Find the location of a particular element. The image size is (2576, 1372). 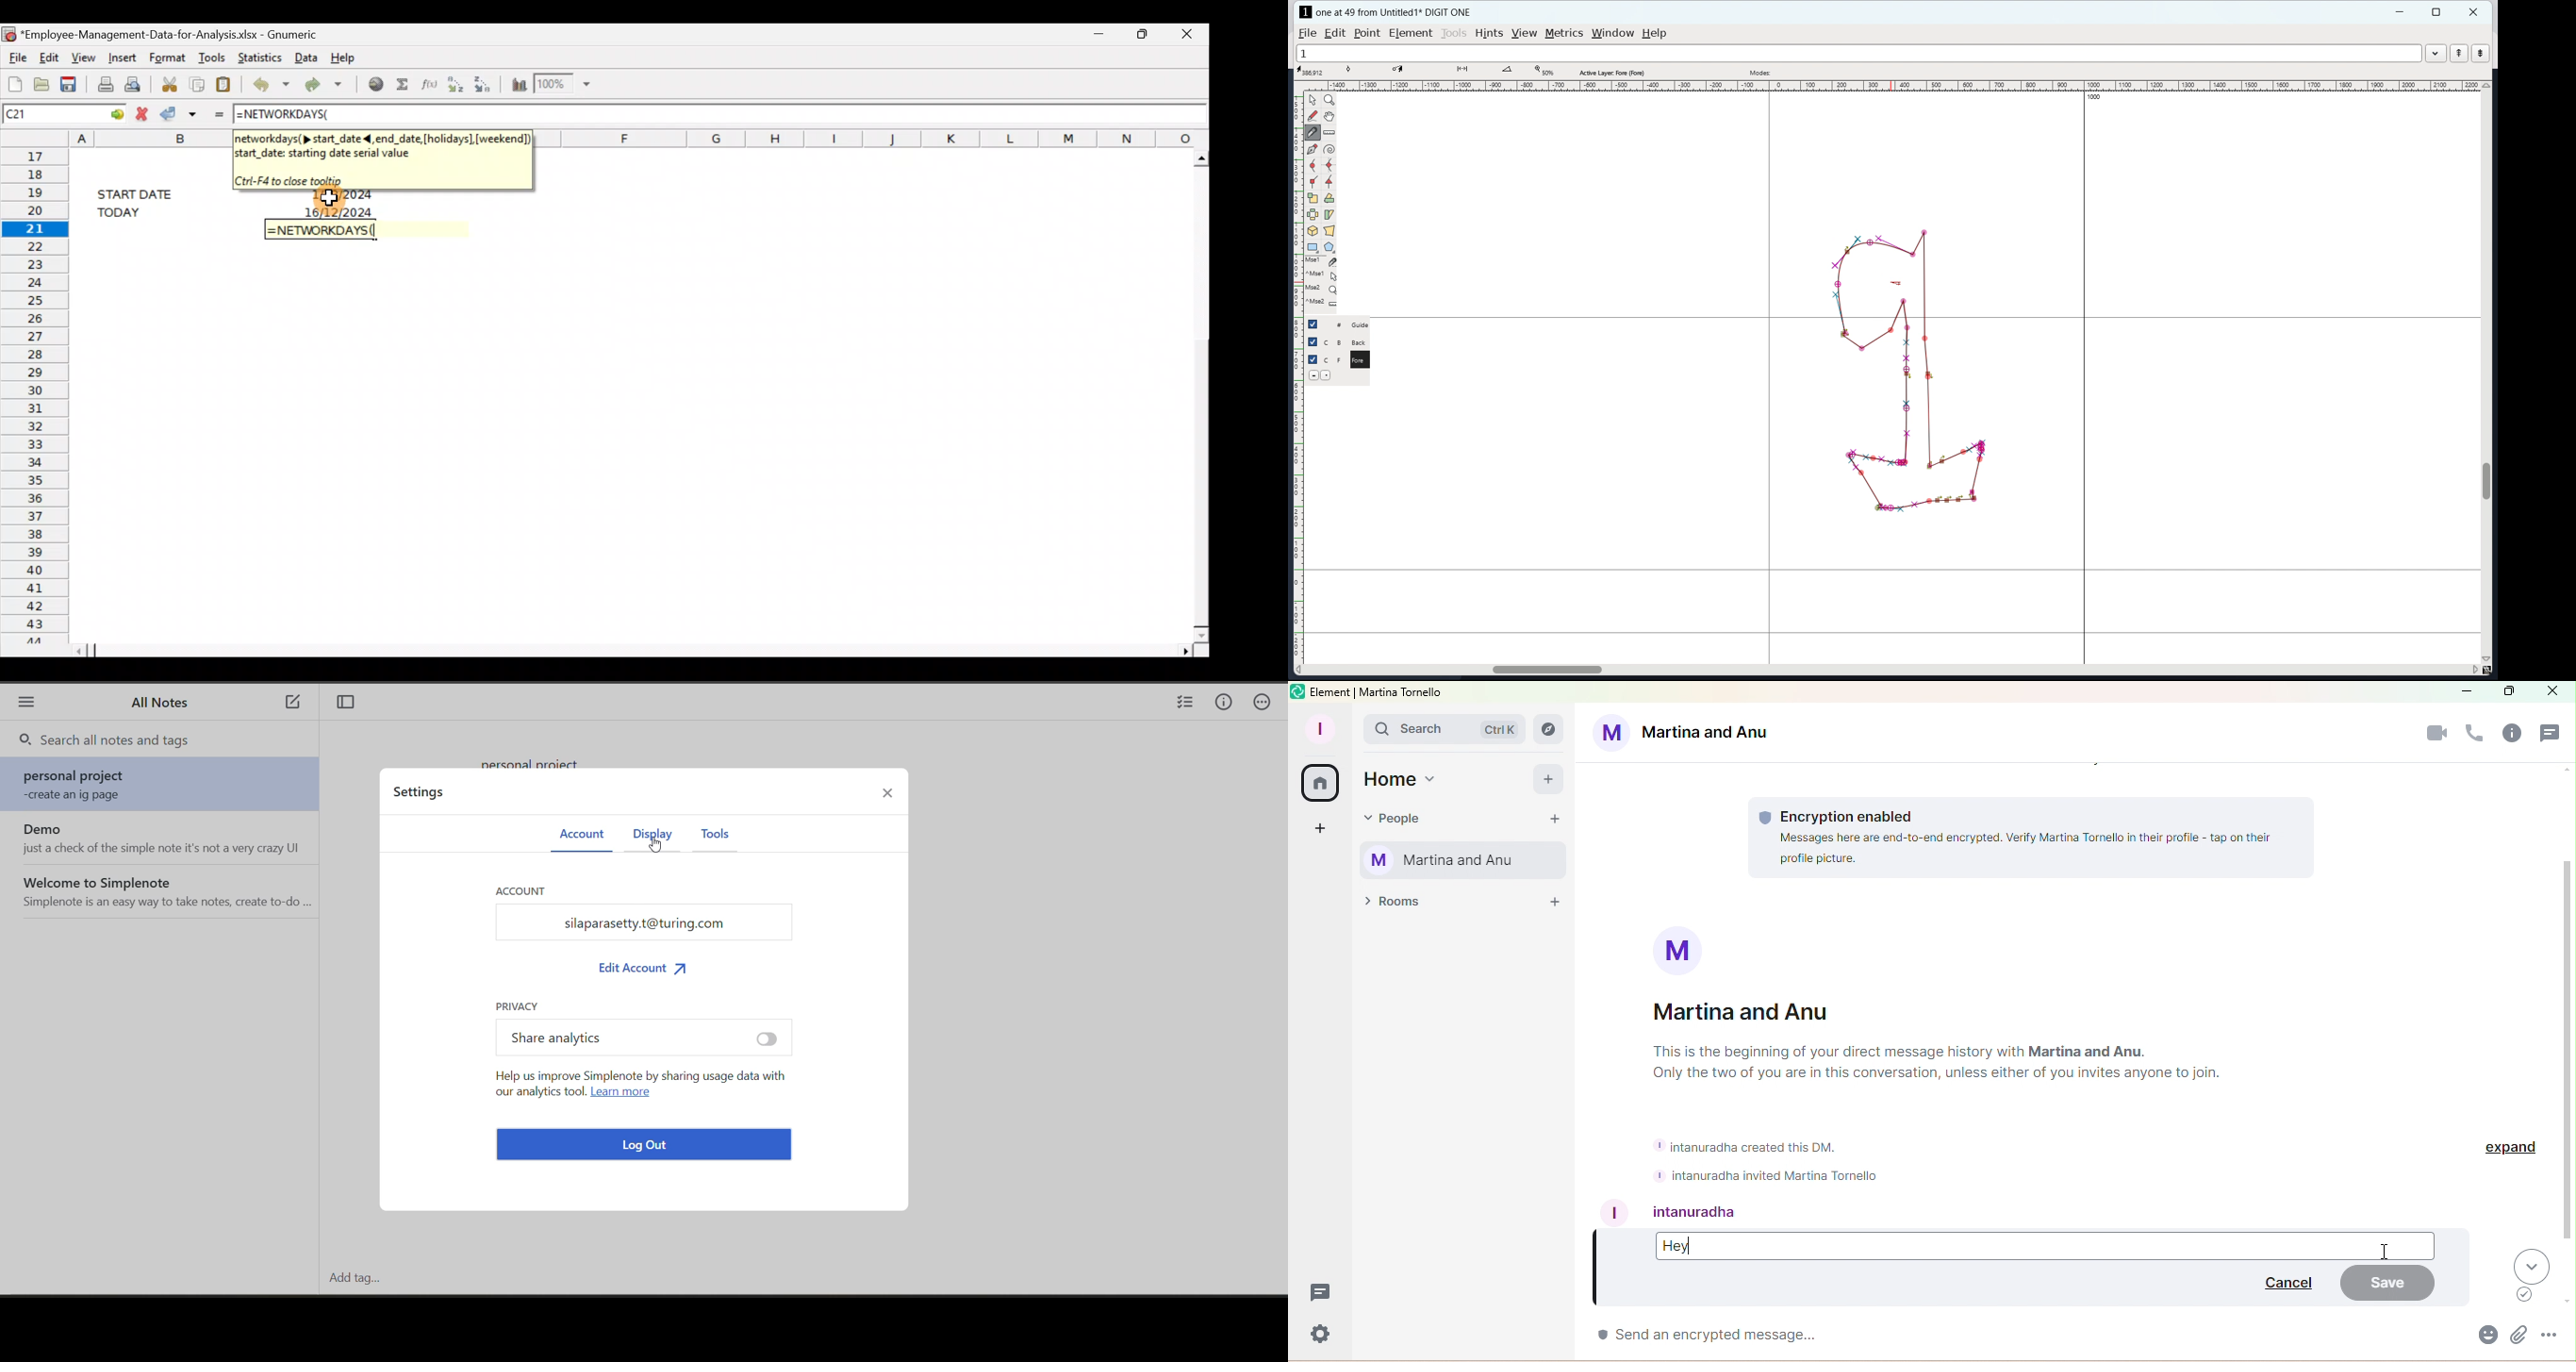

+ intanuradha invited Martina Tornello is located at coordinates (1766, 1175).